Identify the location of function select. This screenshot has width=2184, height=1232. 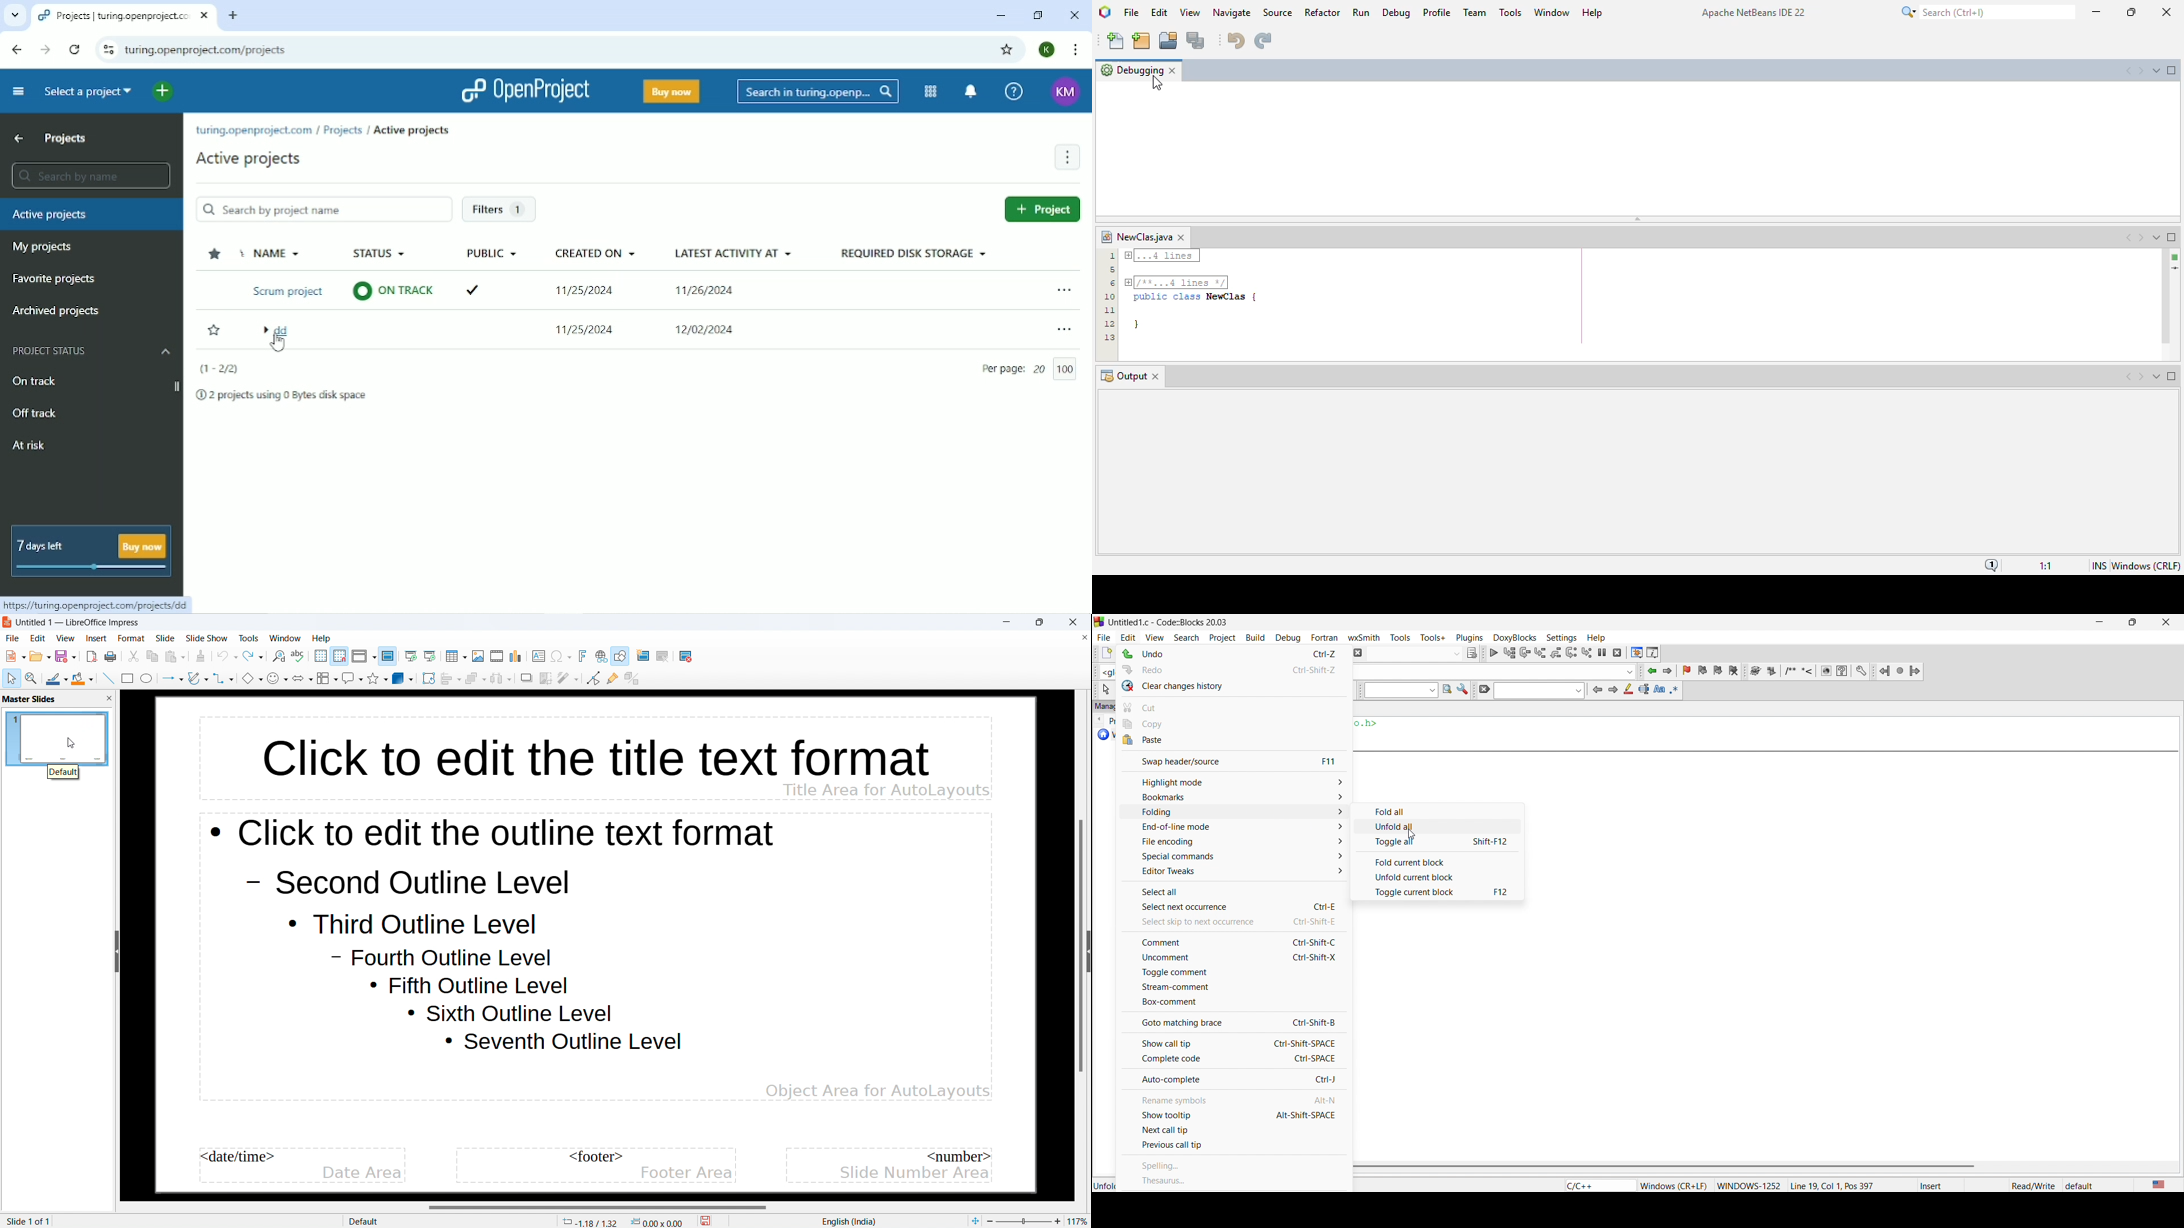
(1495, 671).